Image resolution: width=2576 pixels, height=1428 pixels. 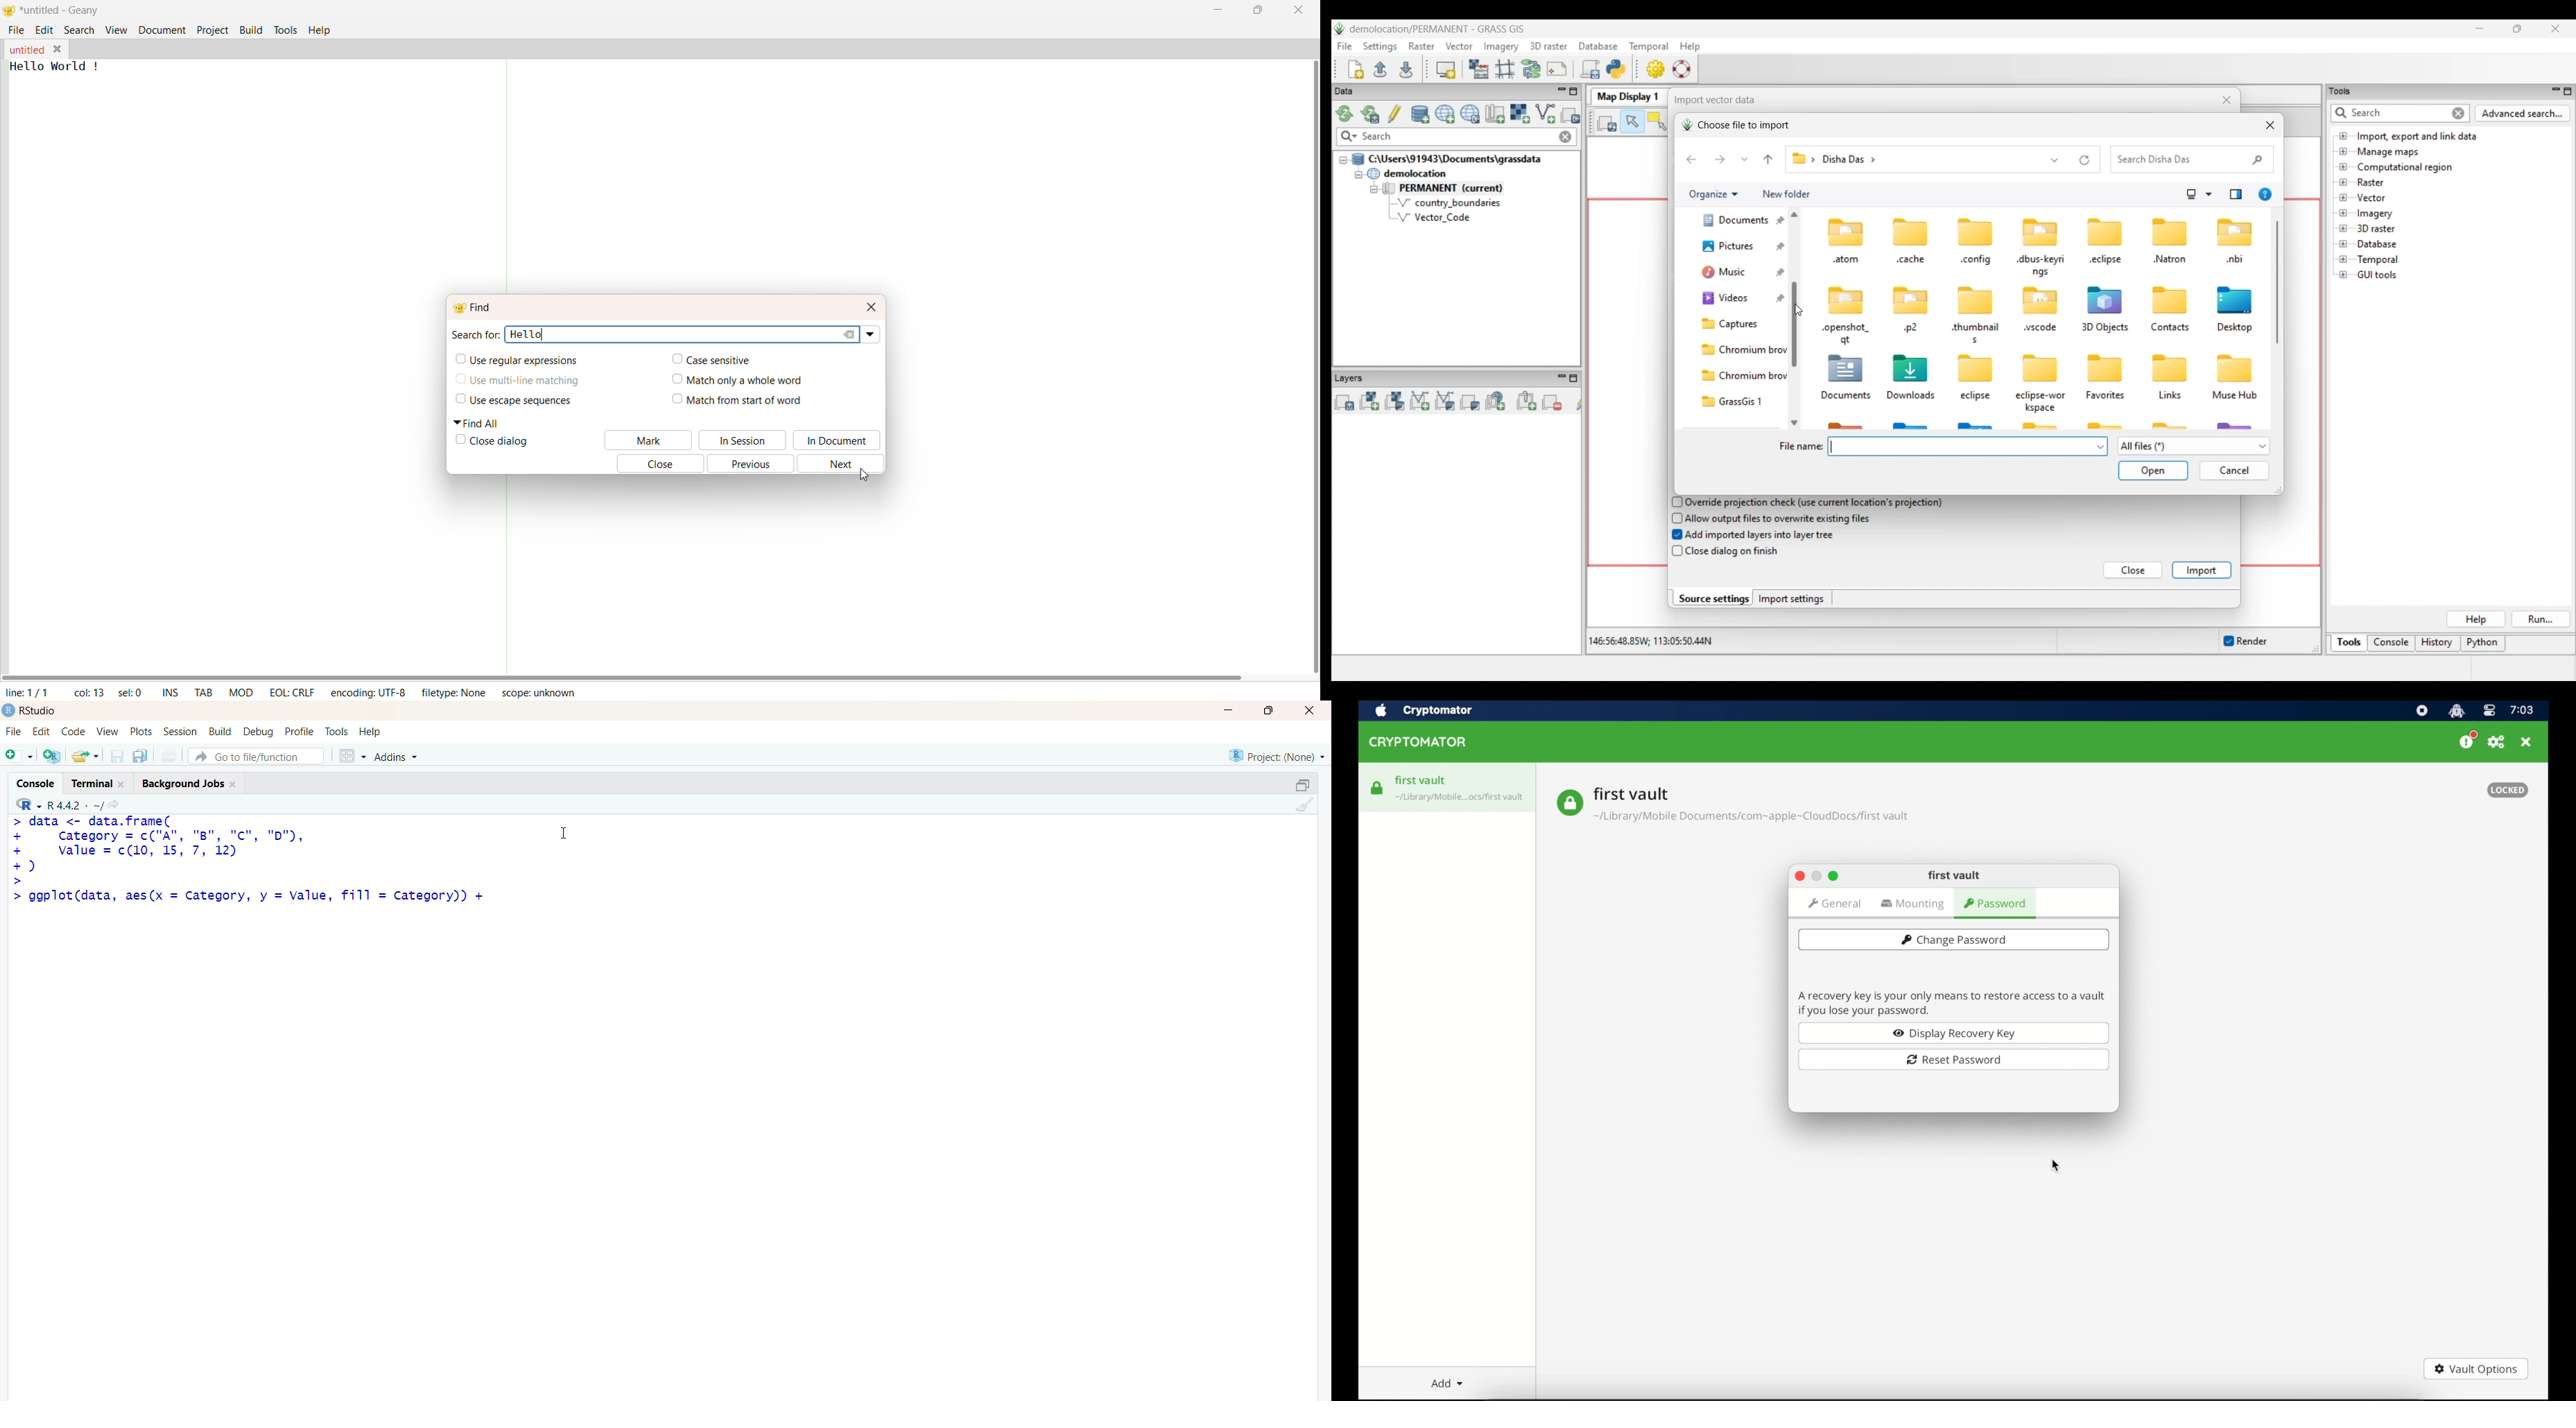 What do you see at coordinates (564, 831) in the screenshot?
I see `Cursor` at bounding box center [564, 831].